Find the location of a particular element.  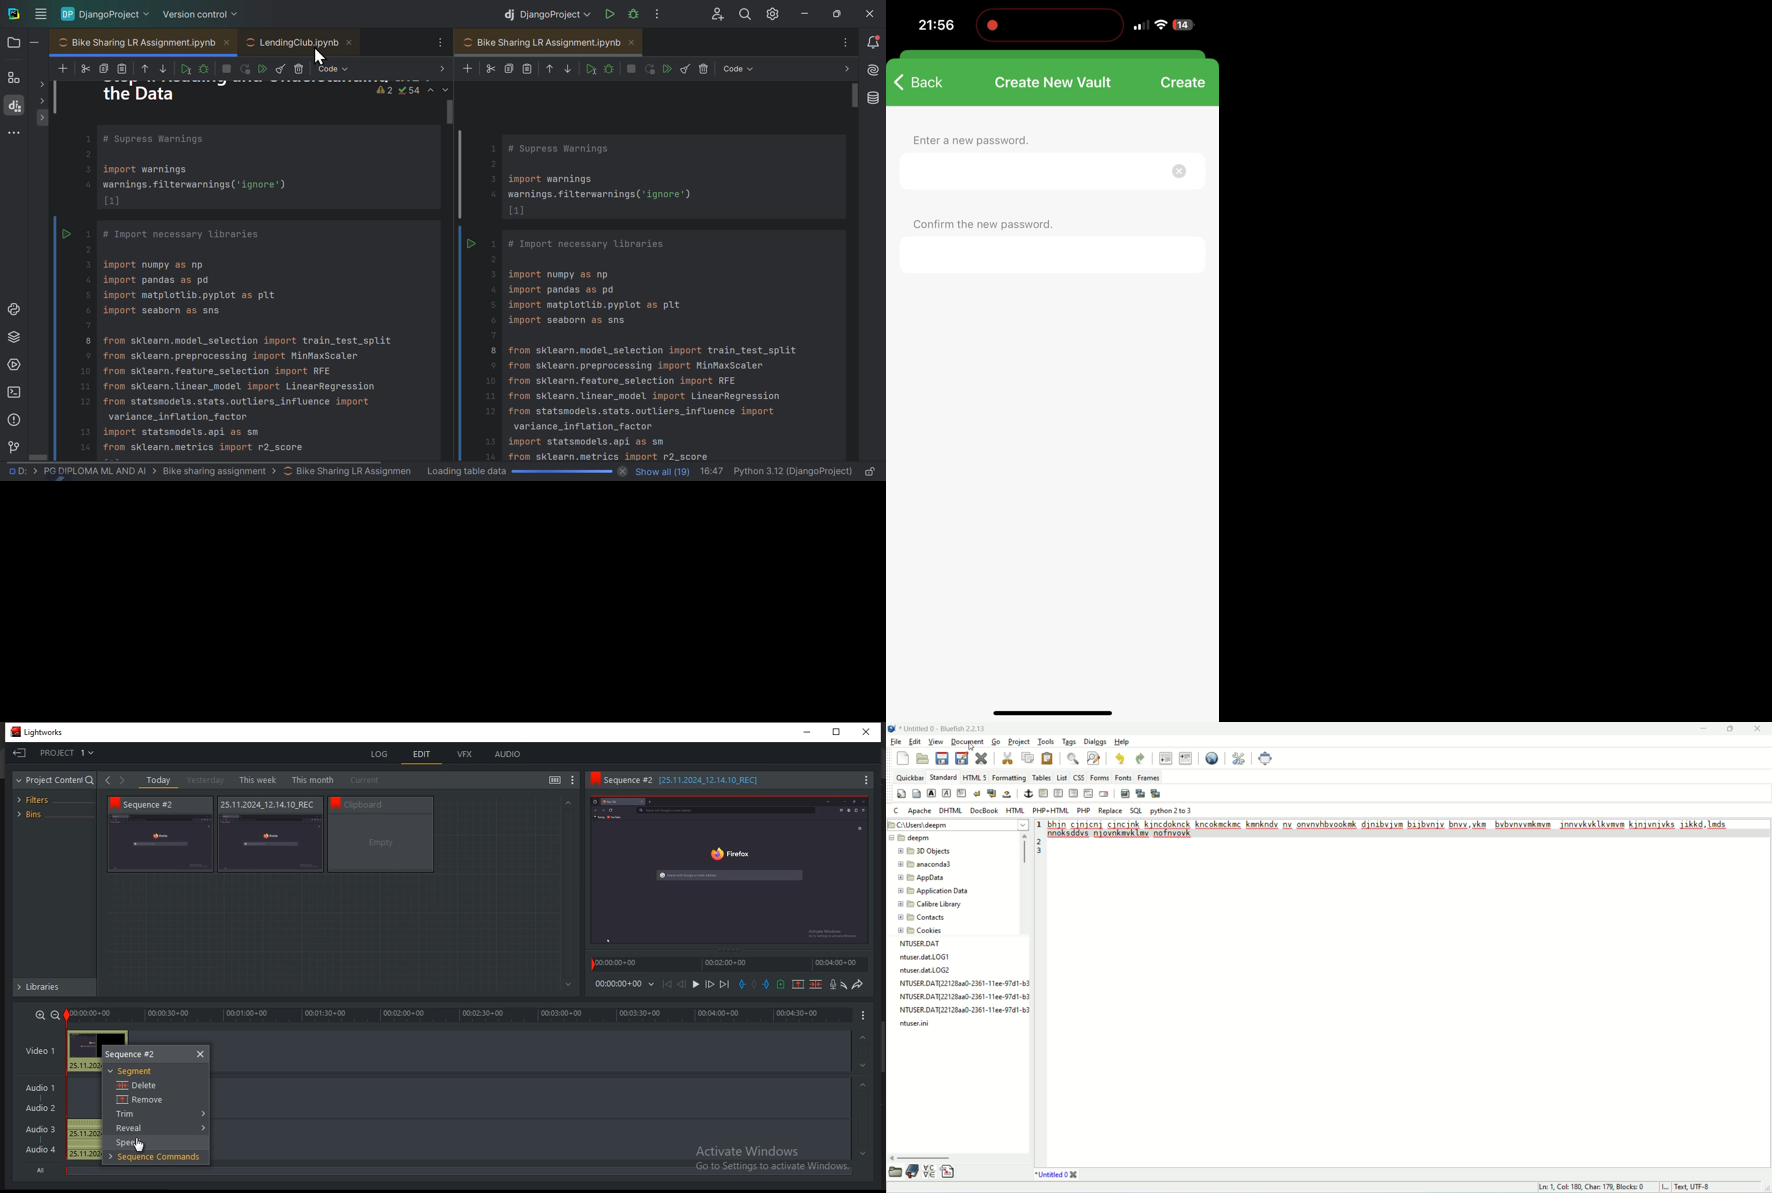

Close is located at coordinates (868, 731).